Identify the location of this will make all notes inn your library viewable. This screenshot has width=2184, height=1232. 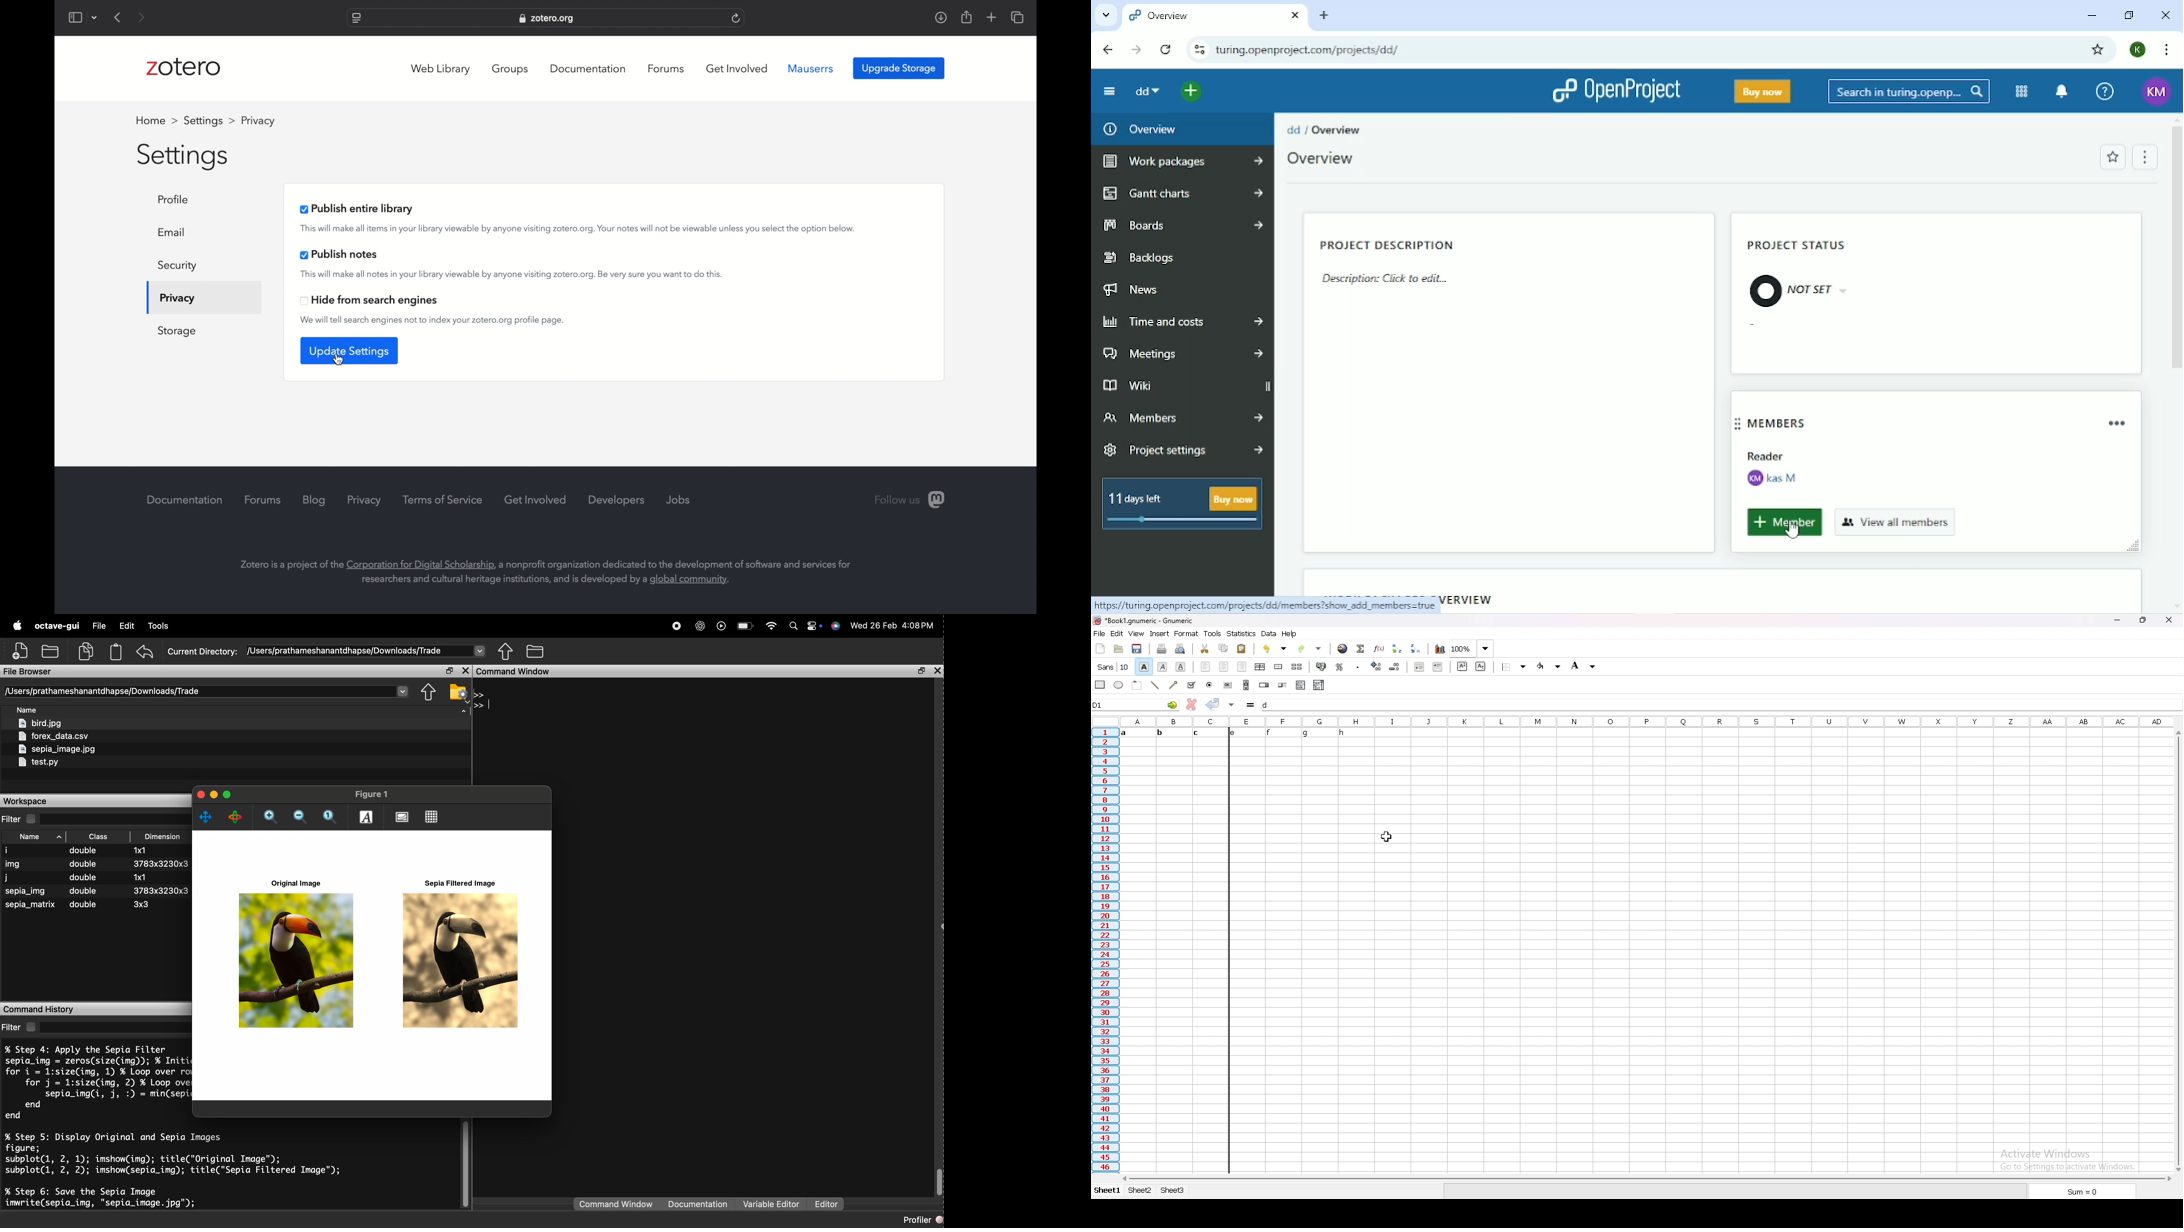
(511, 275).